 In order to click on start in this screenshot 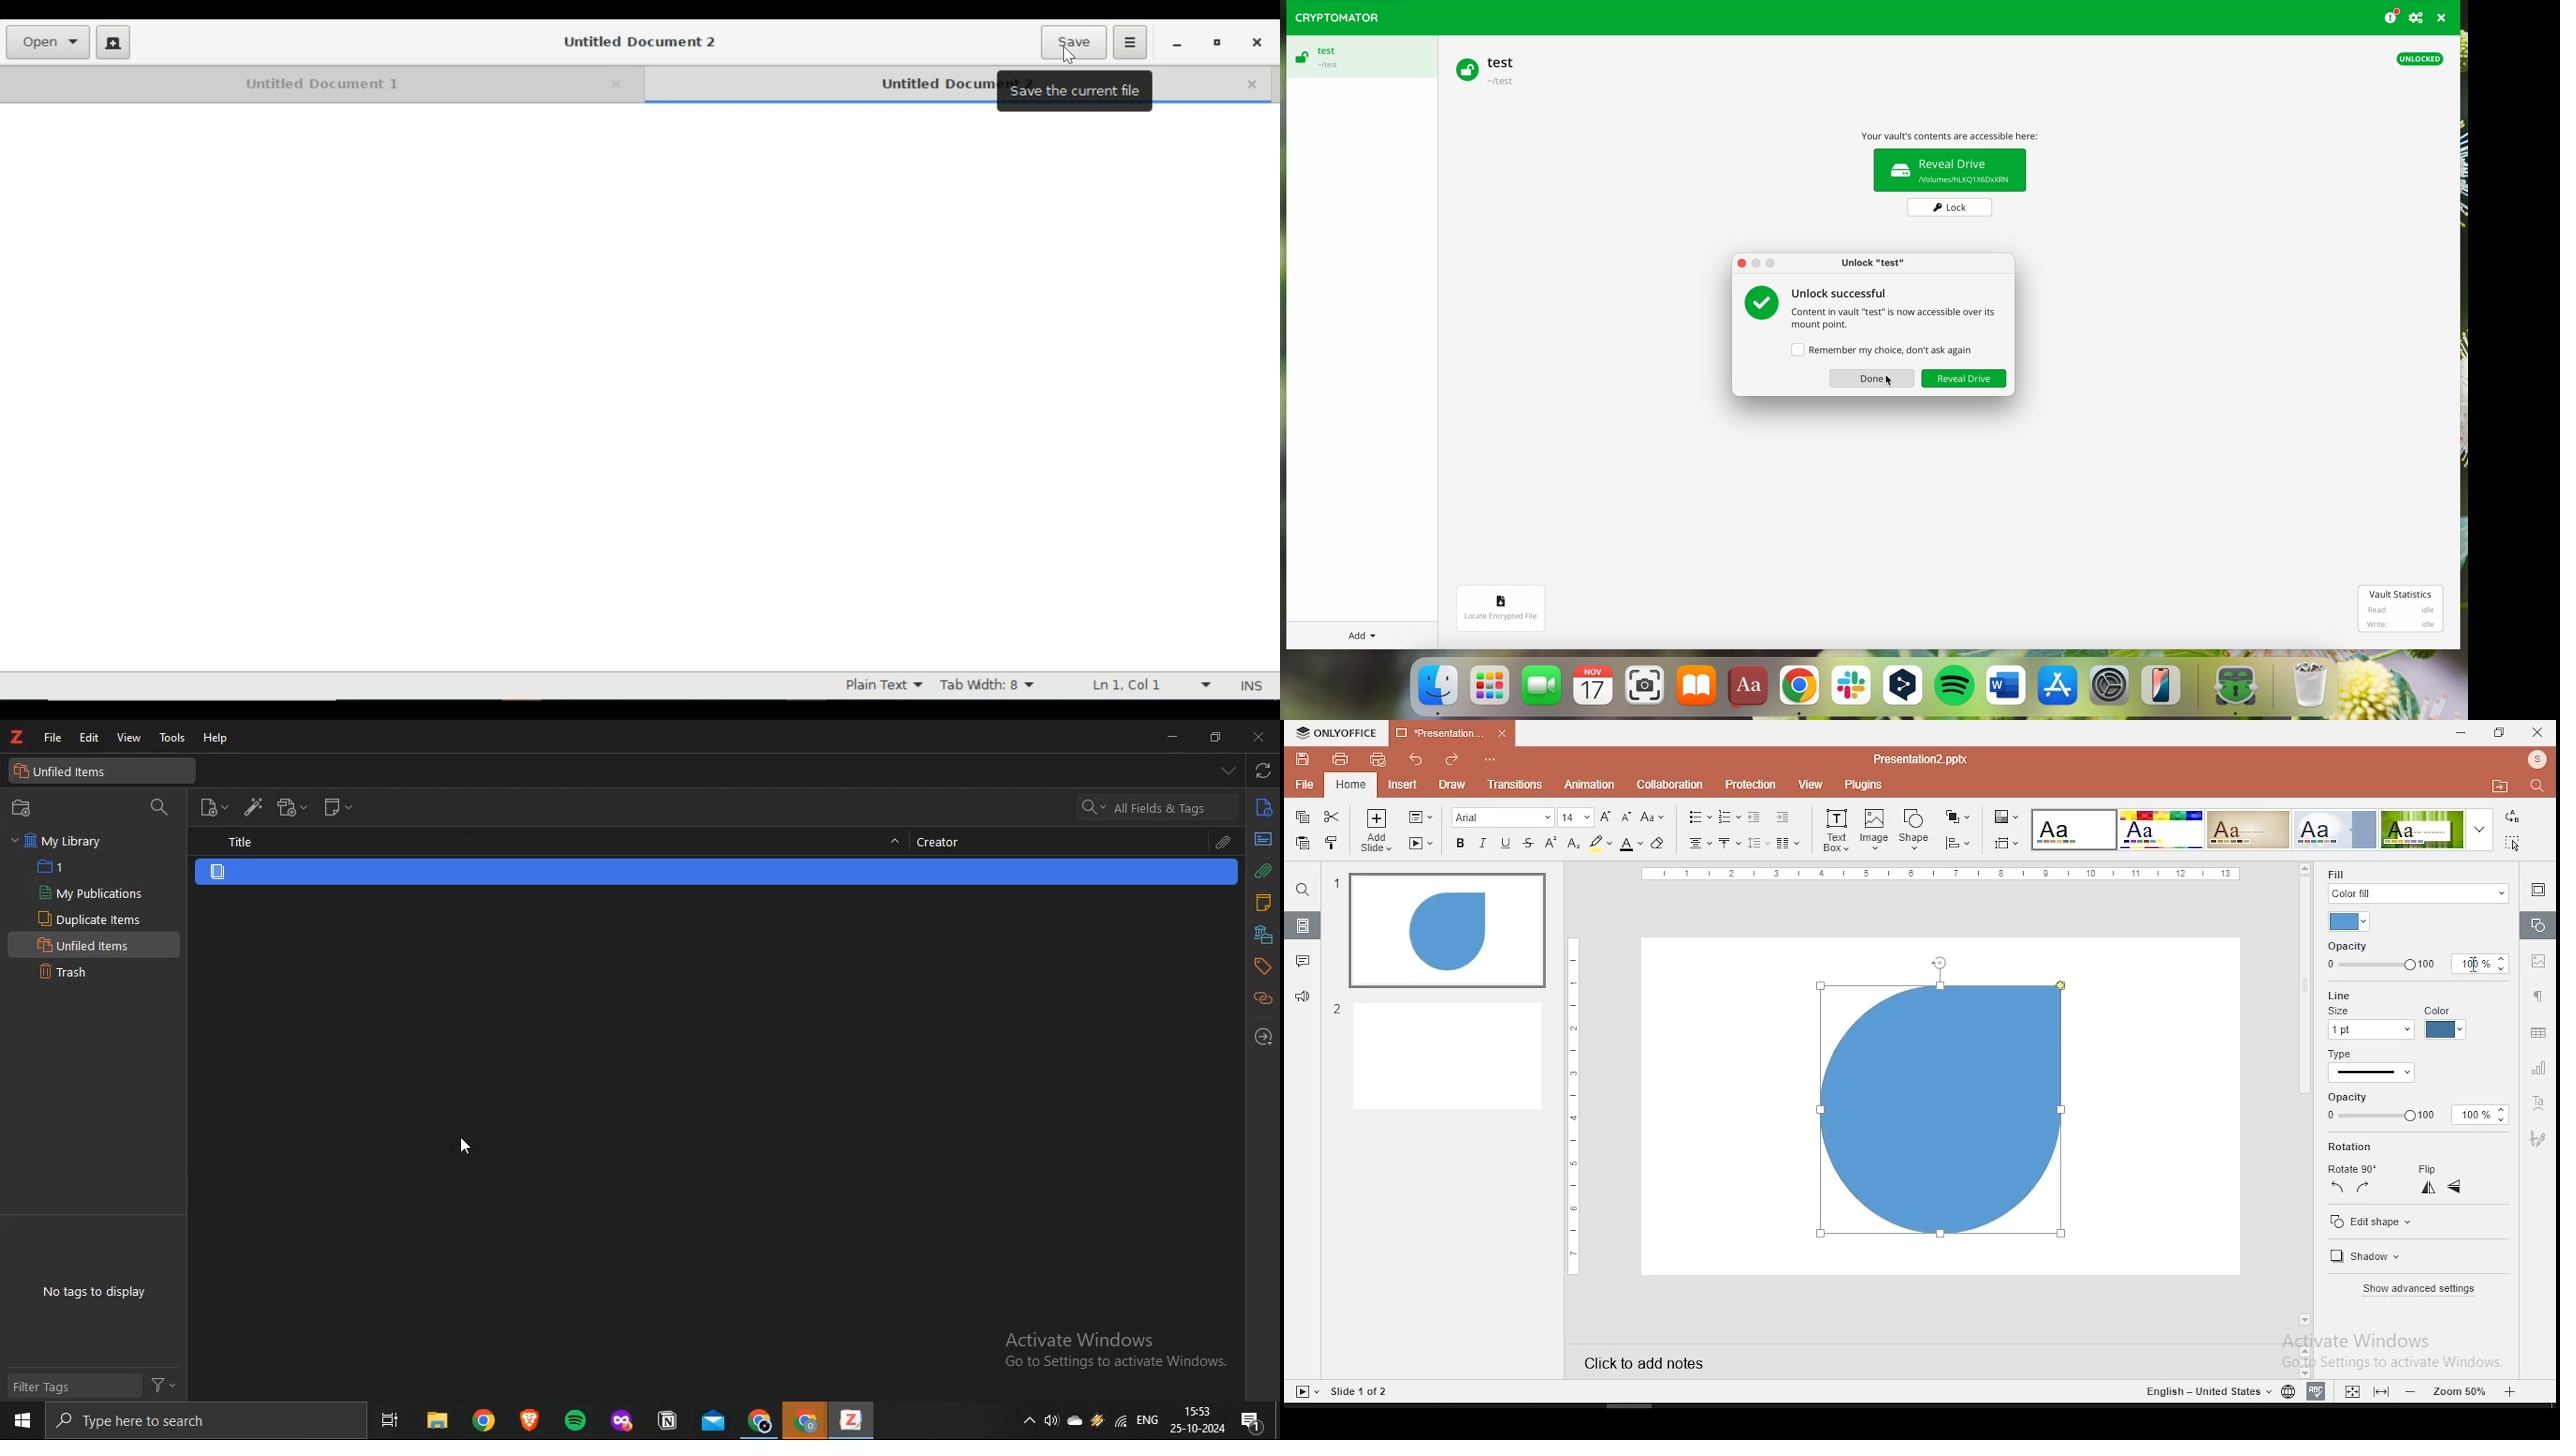, I will do `click(22, 1423)`.